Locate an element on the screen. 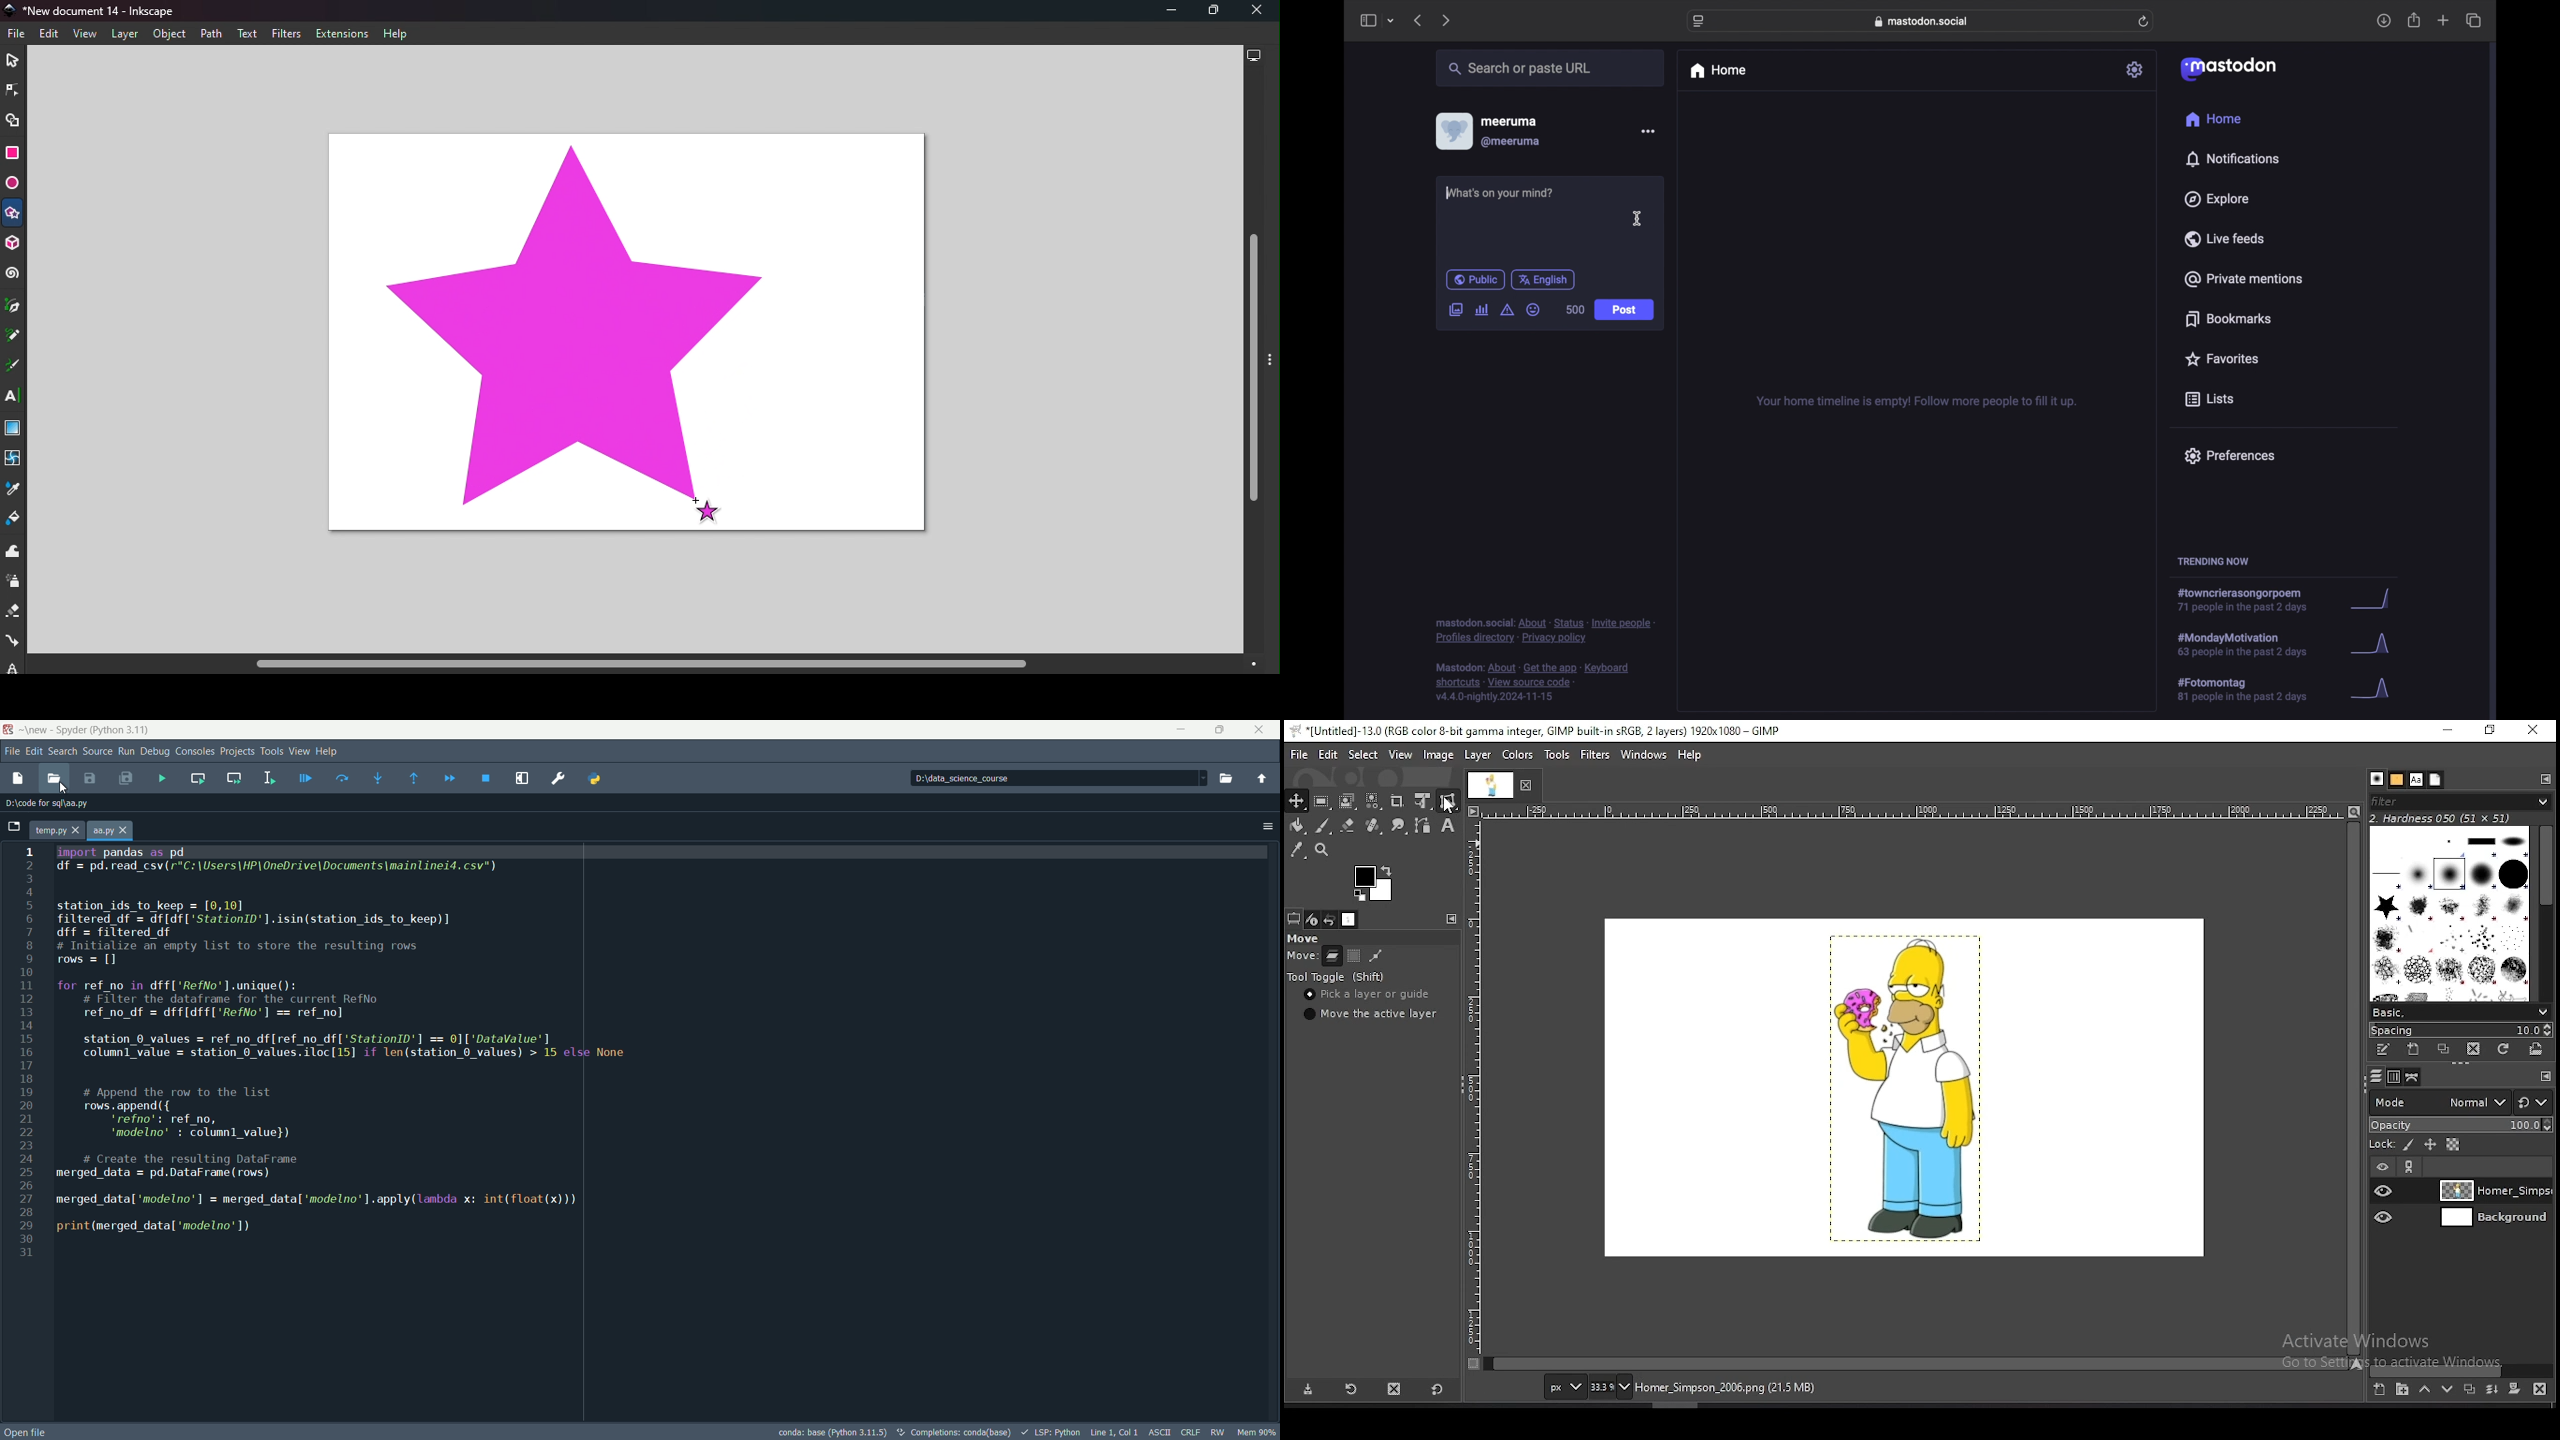  select by color tool is located at coordinates (1373, 801).